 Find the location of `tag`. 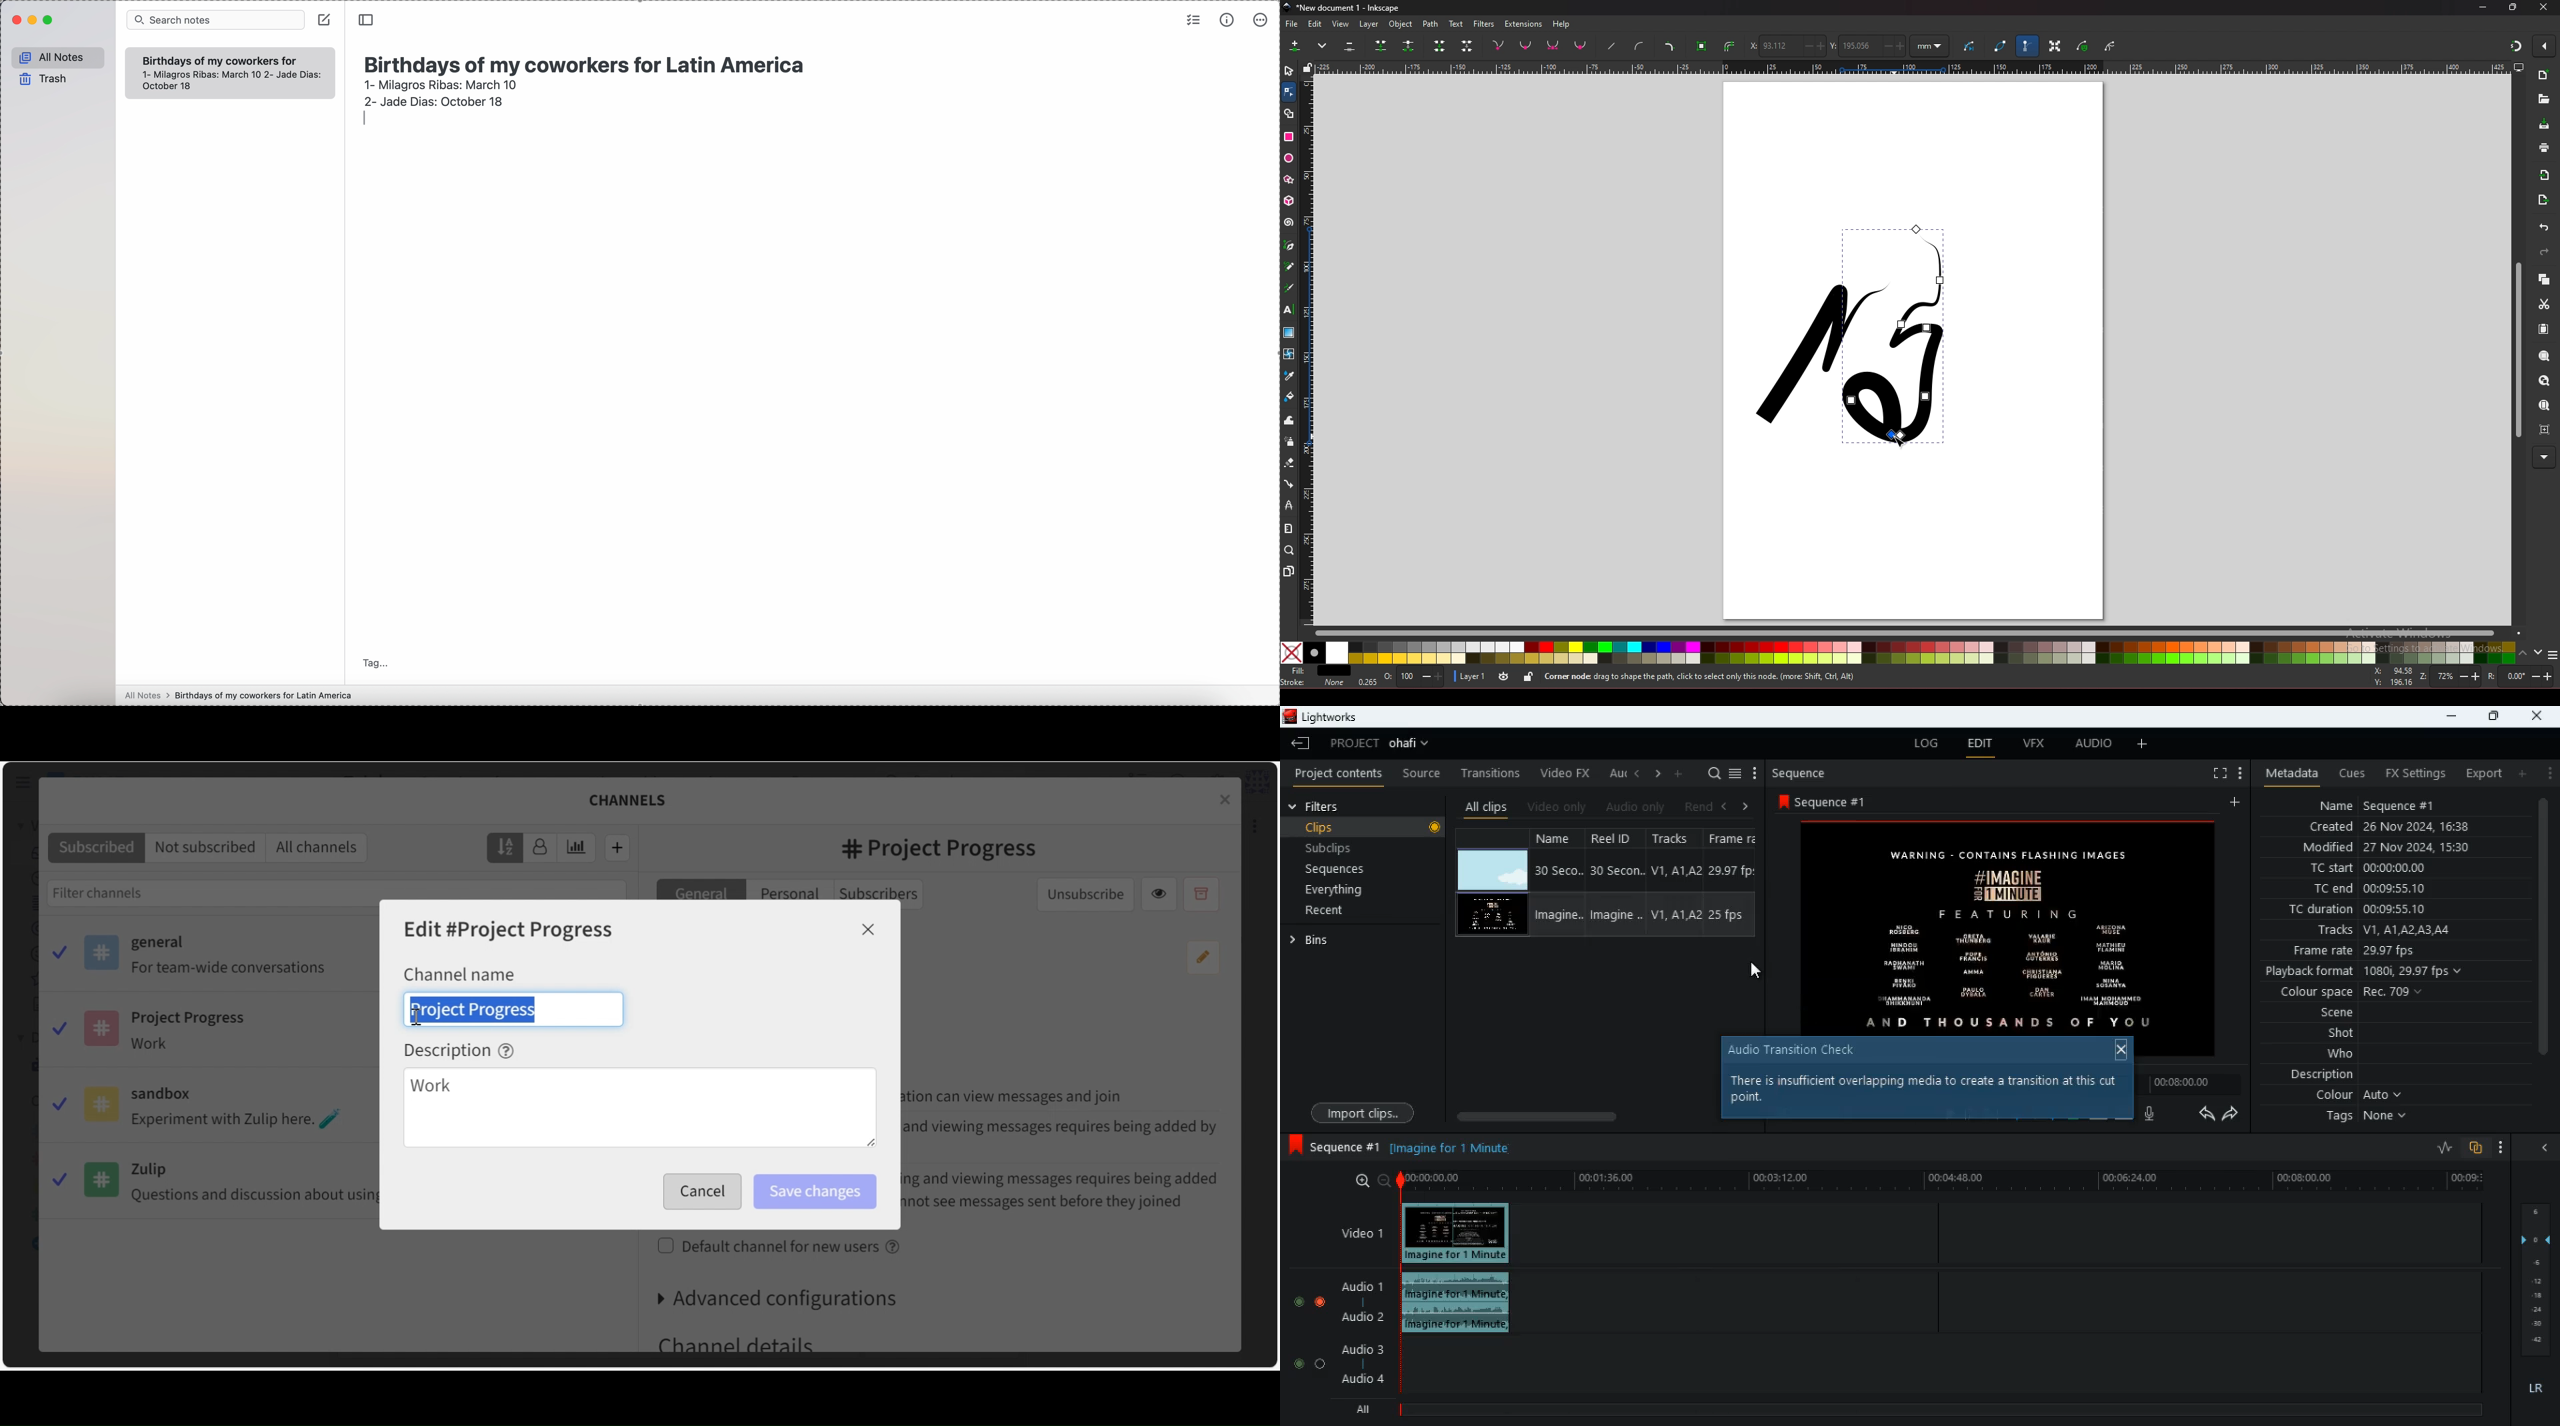

tag is located at coordinates (376, 662).